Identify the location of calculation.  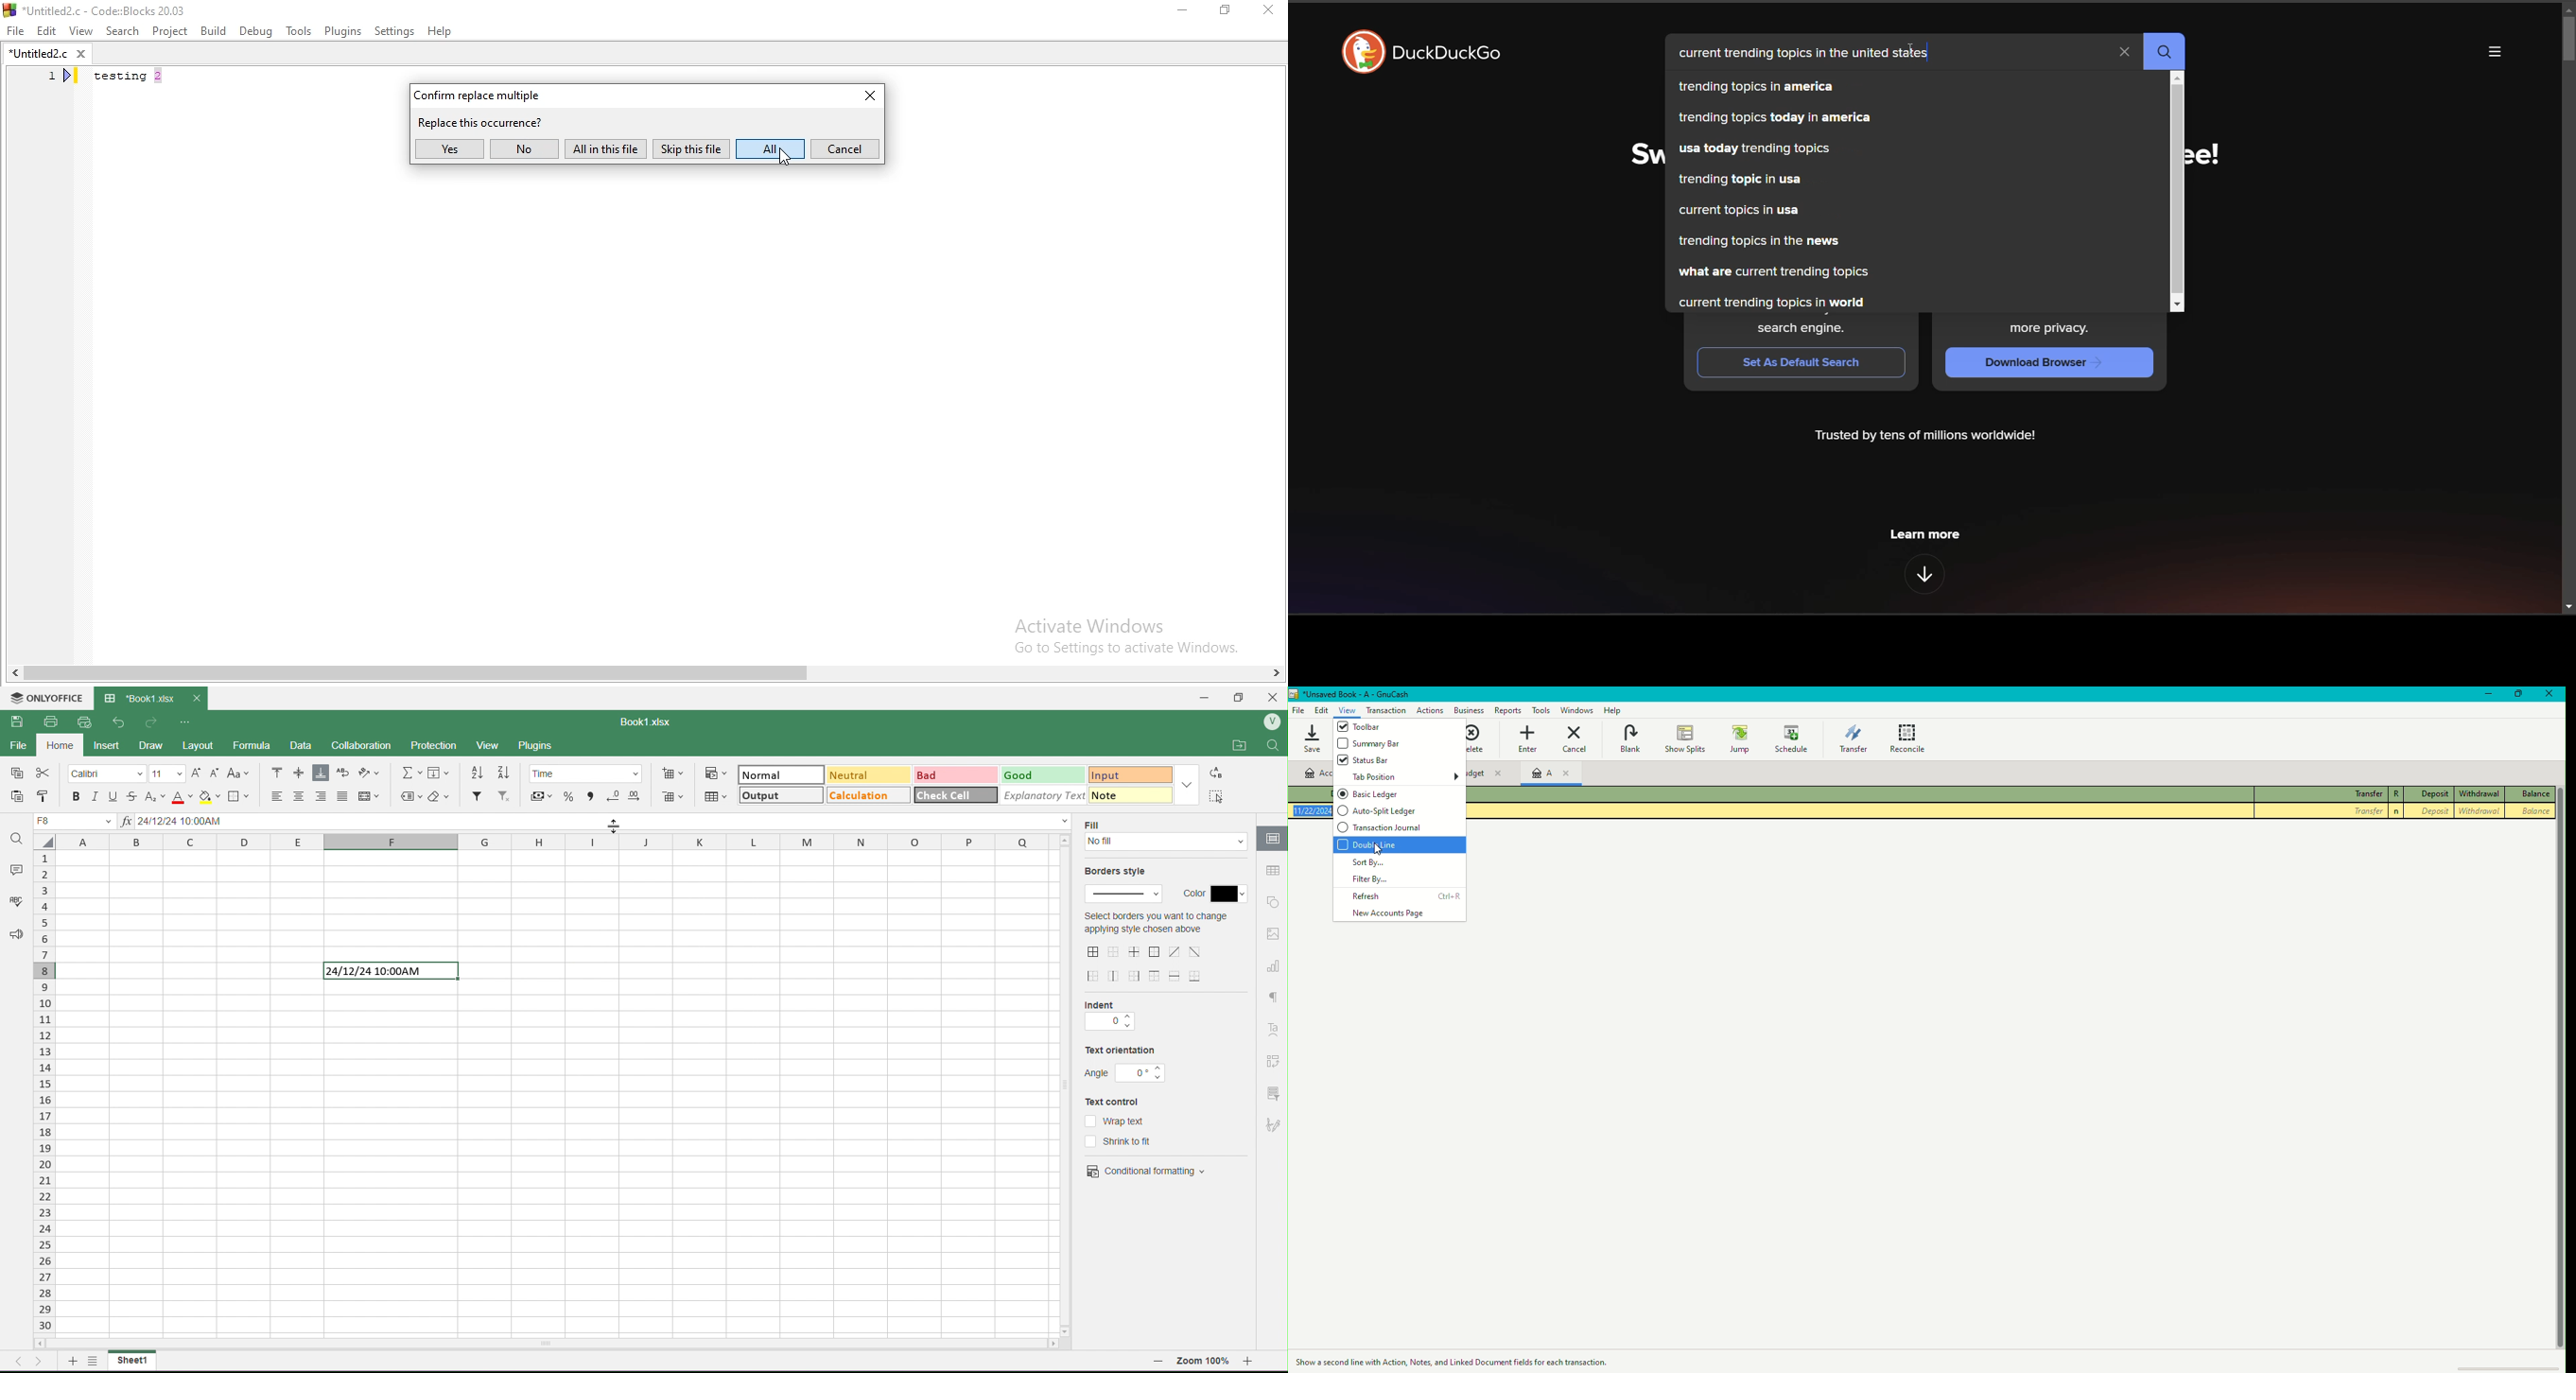
(860, 798).